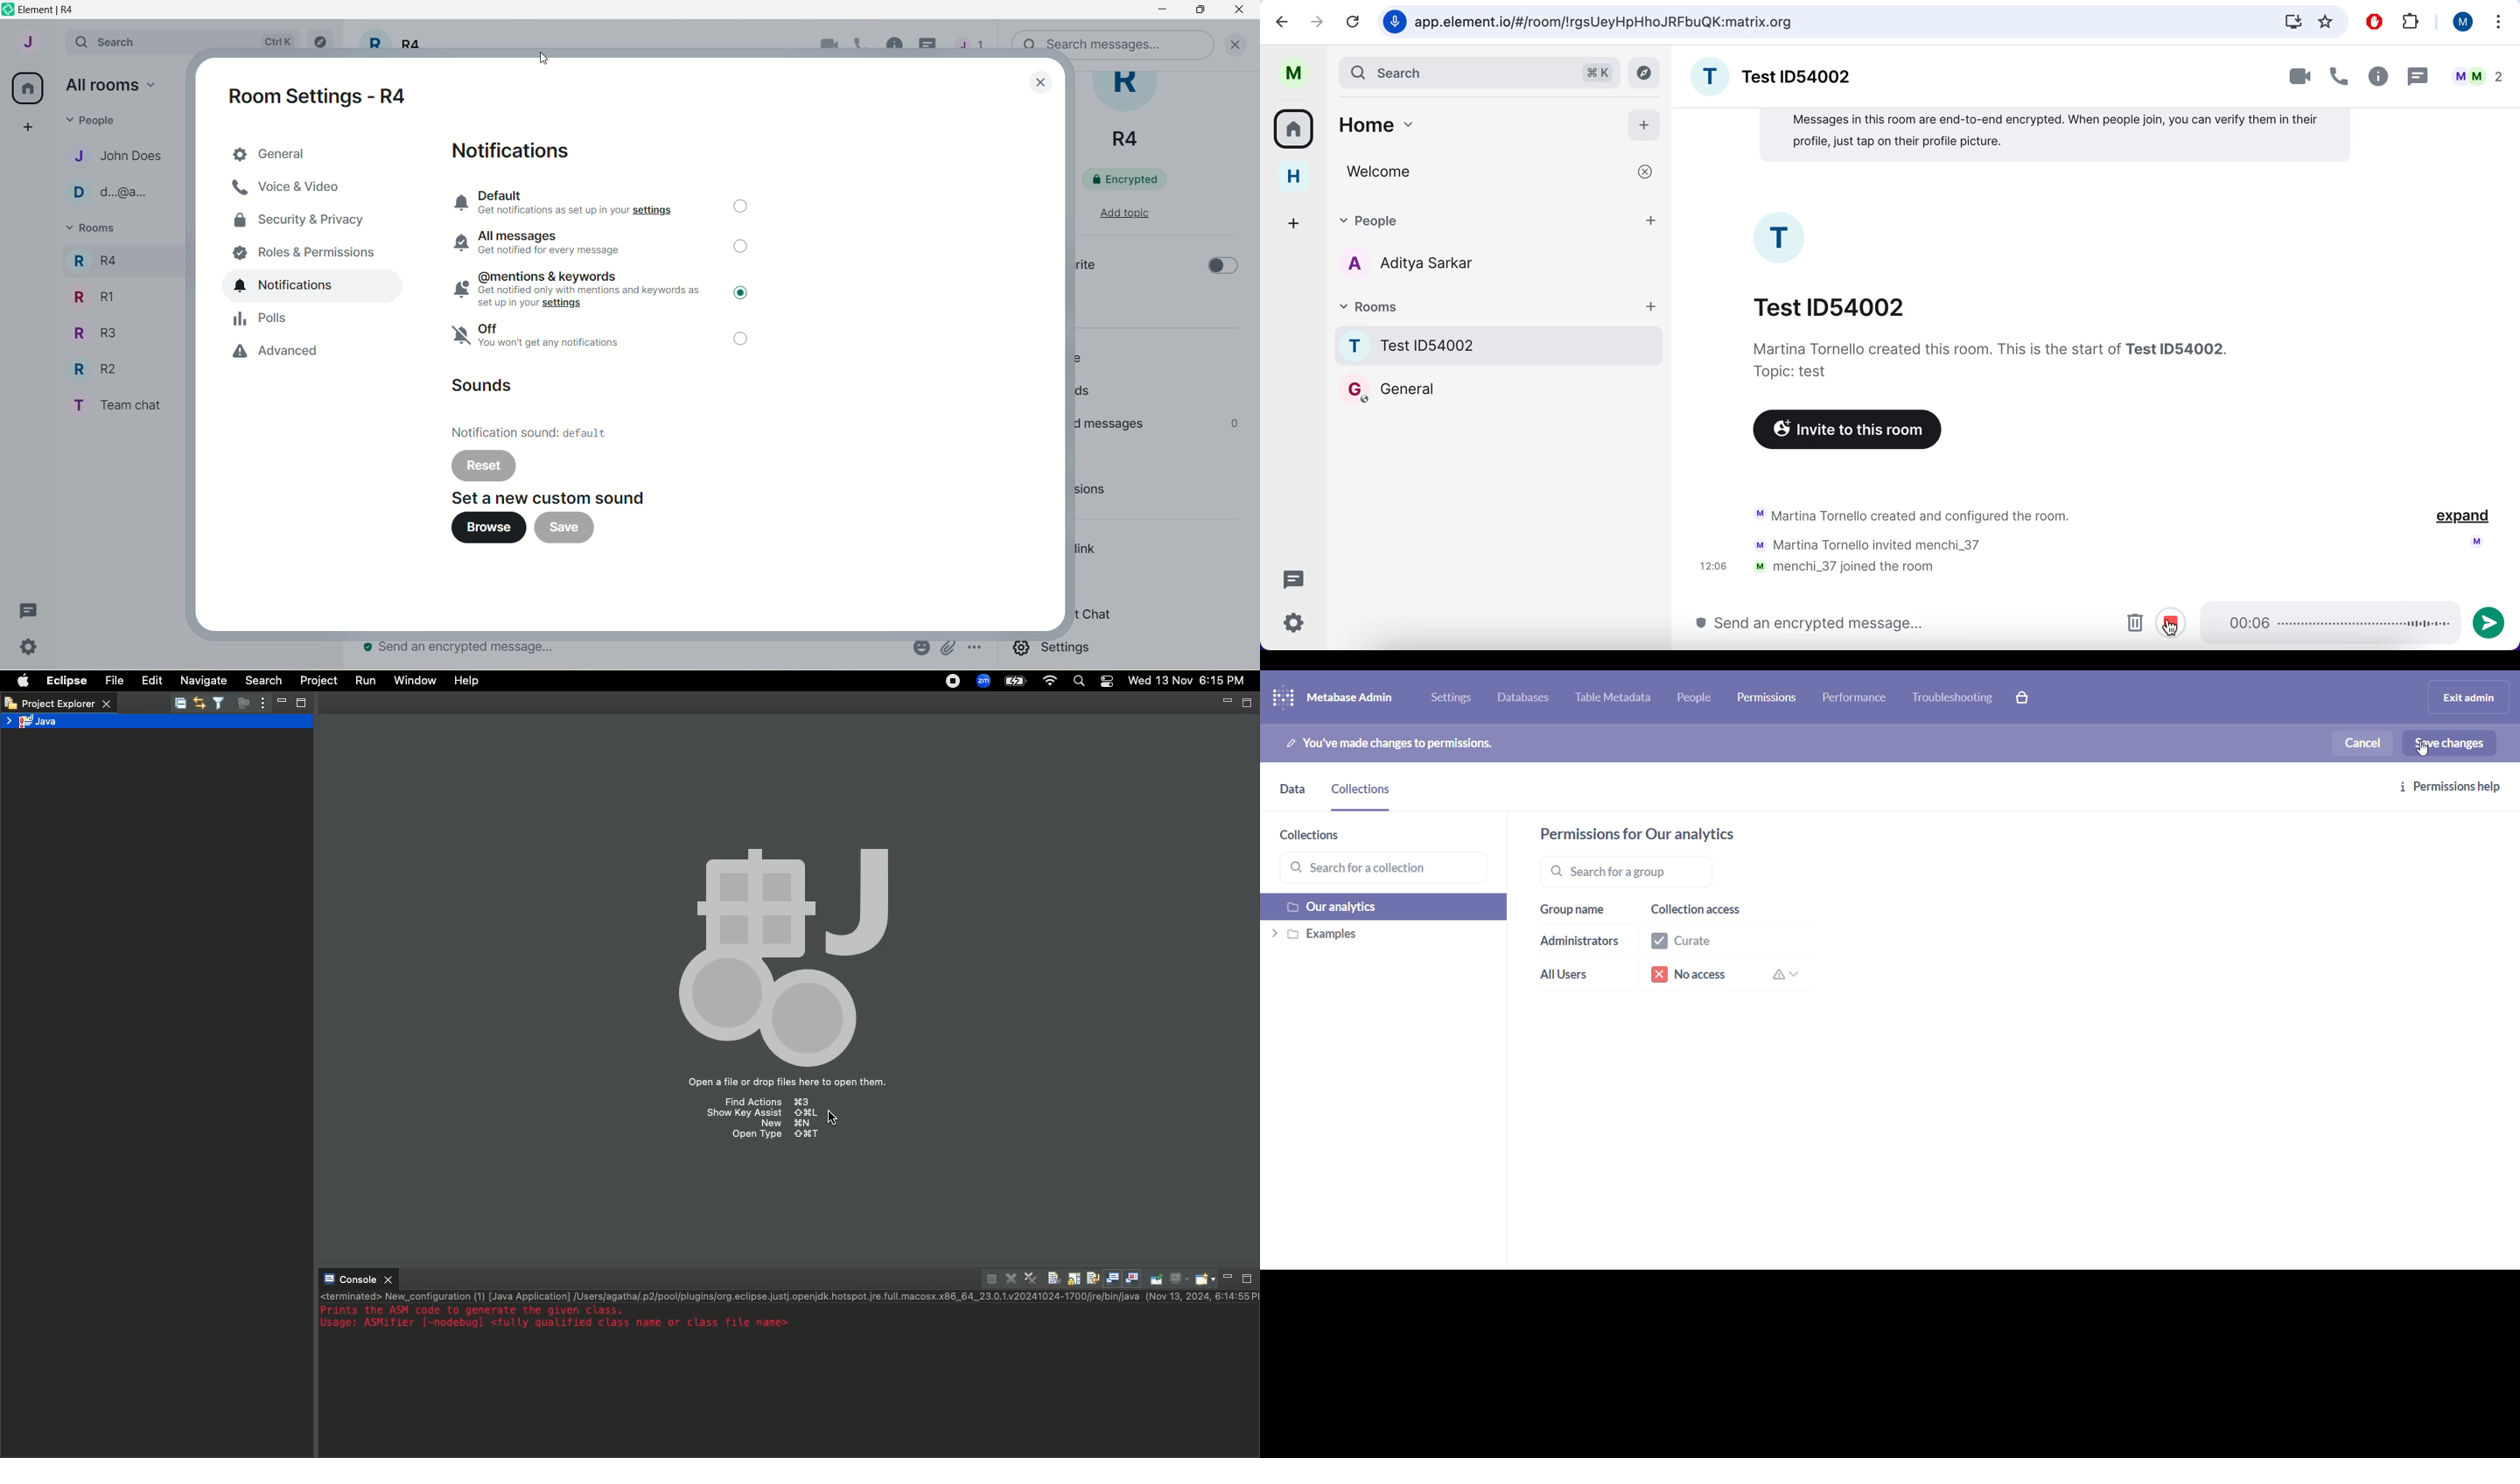  What do you see at coordinates (743, 251) in the screenshot?
I see `toggle ` at bounding box center [743, 251].